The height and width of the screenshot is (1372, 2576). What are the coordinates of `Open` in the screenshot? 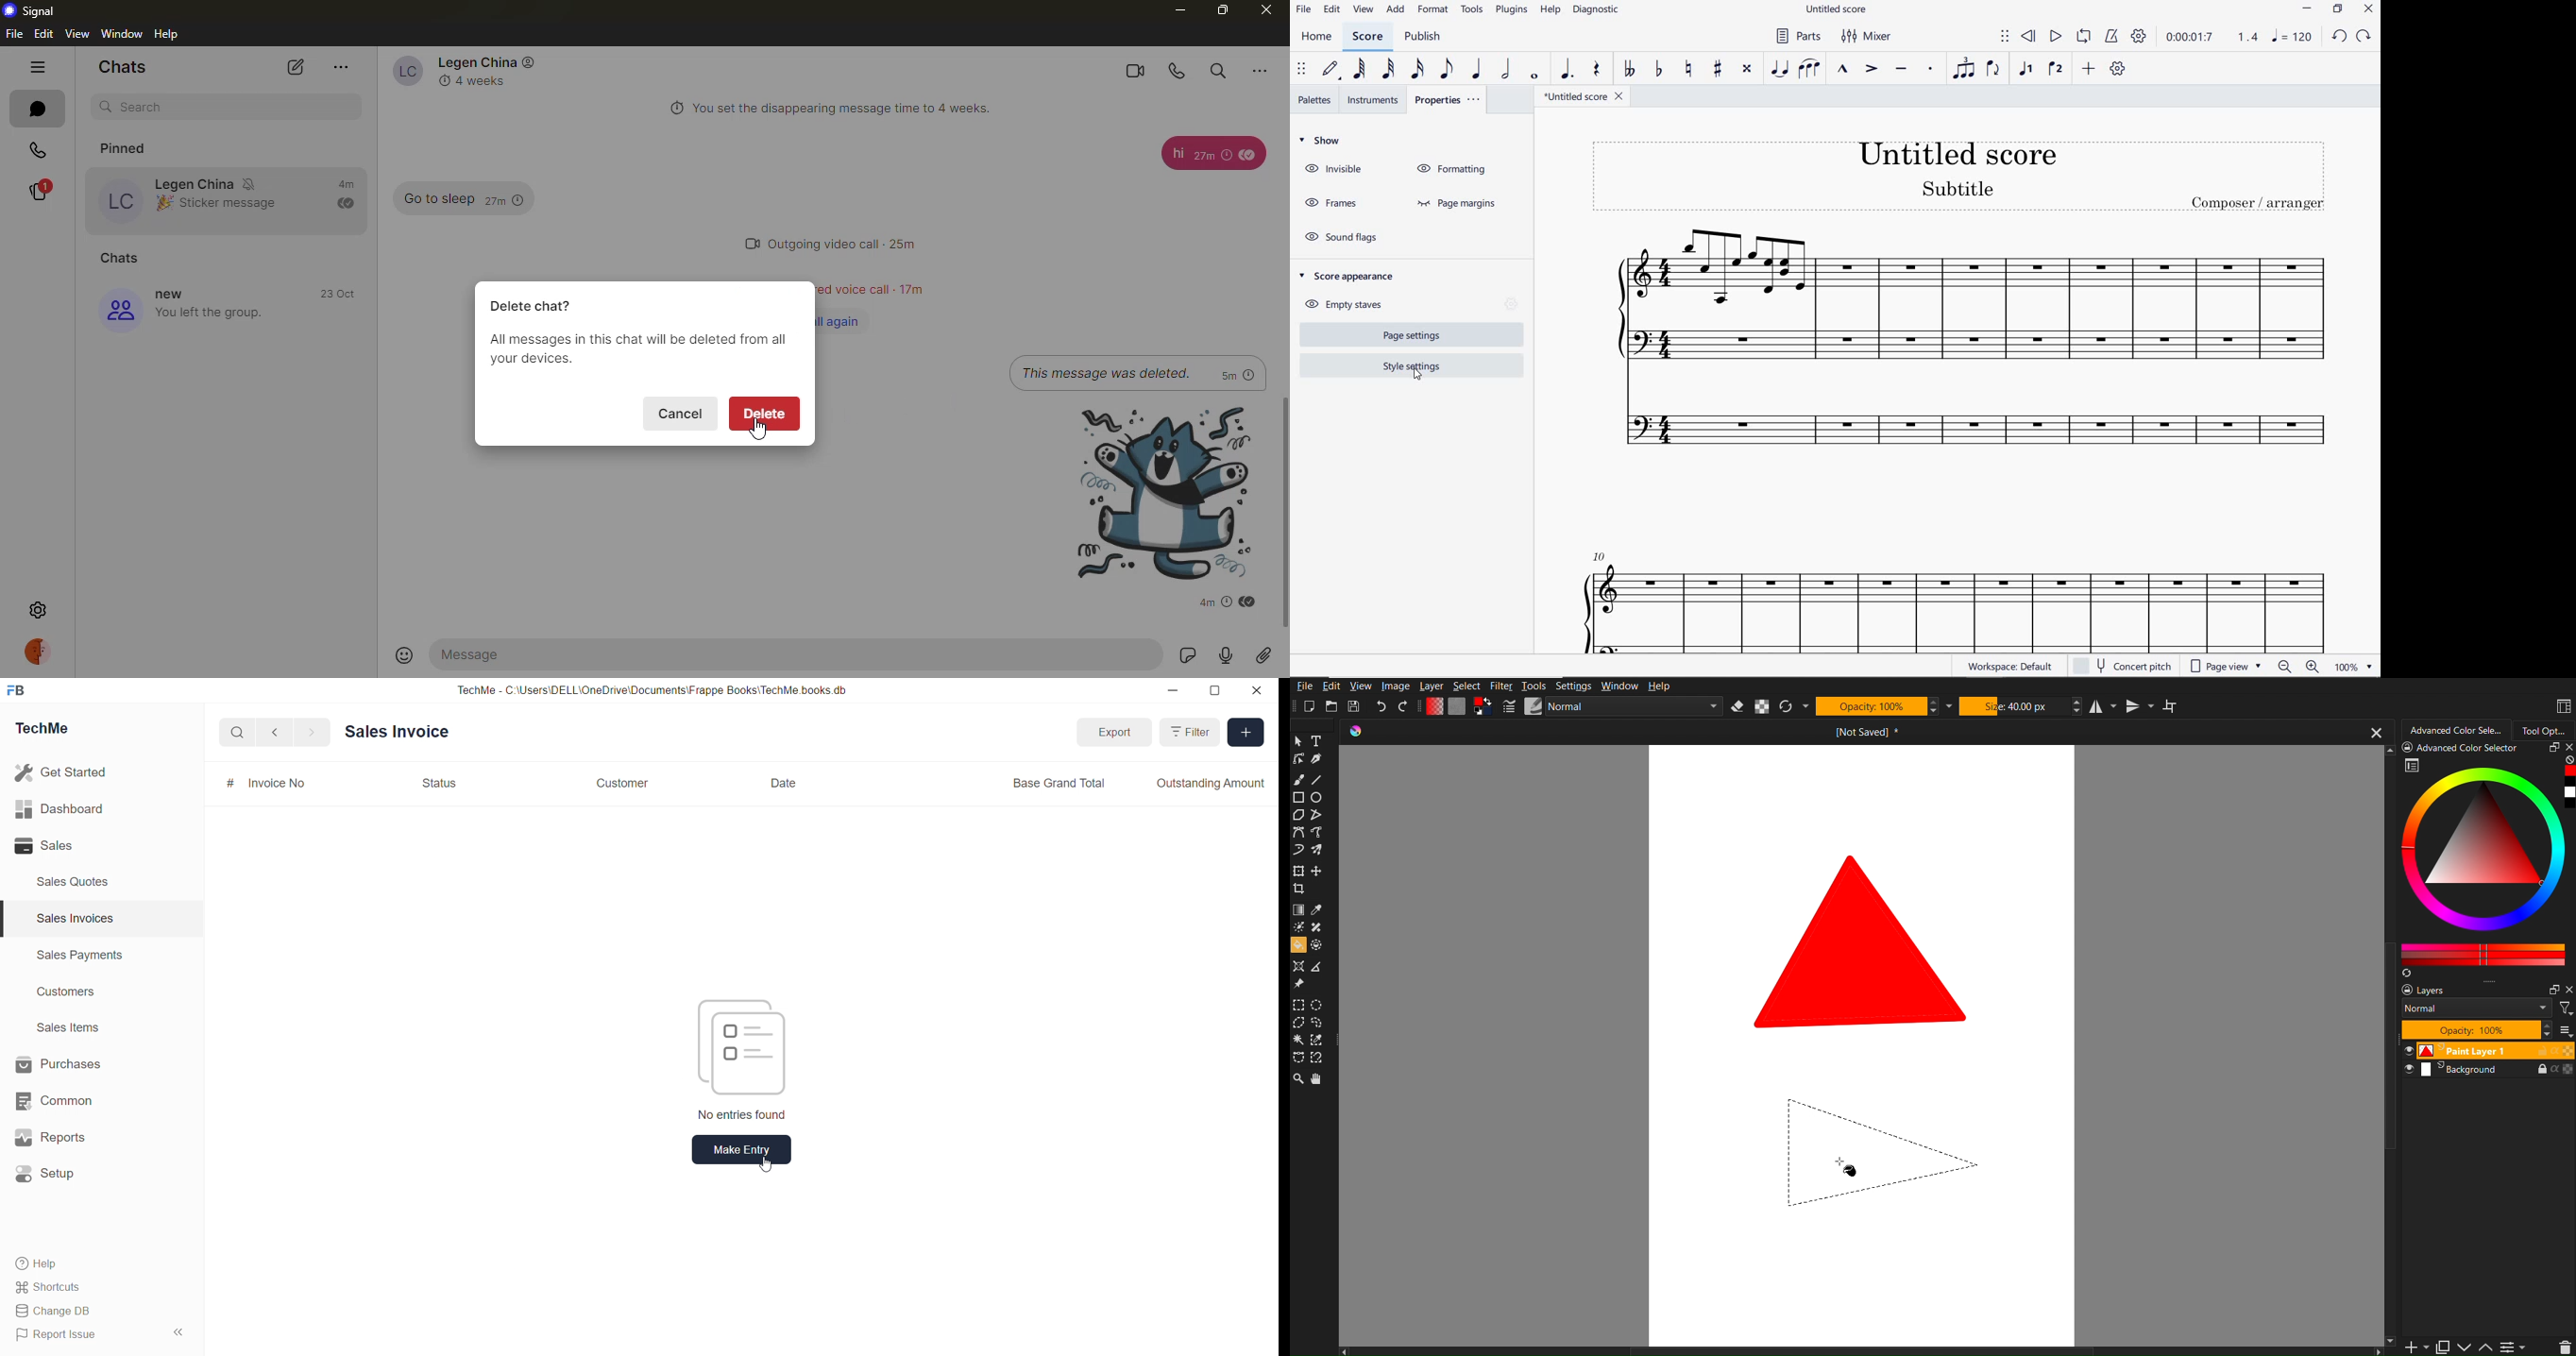 It's located at (1331, 705).